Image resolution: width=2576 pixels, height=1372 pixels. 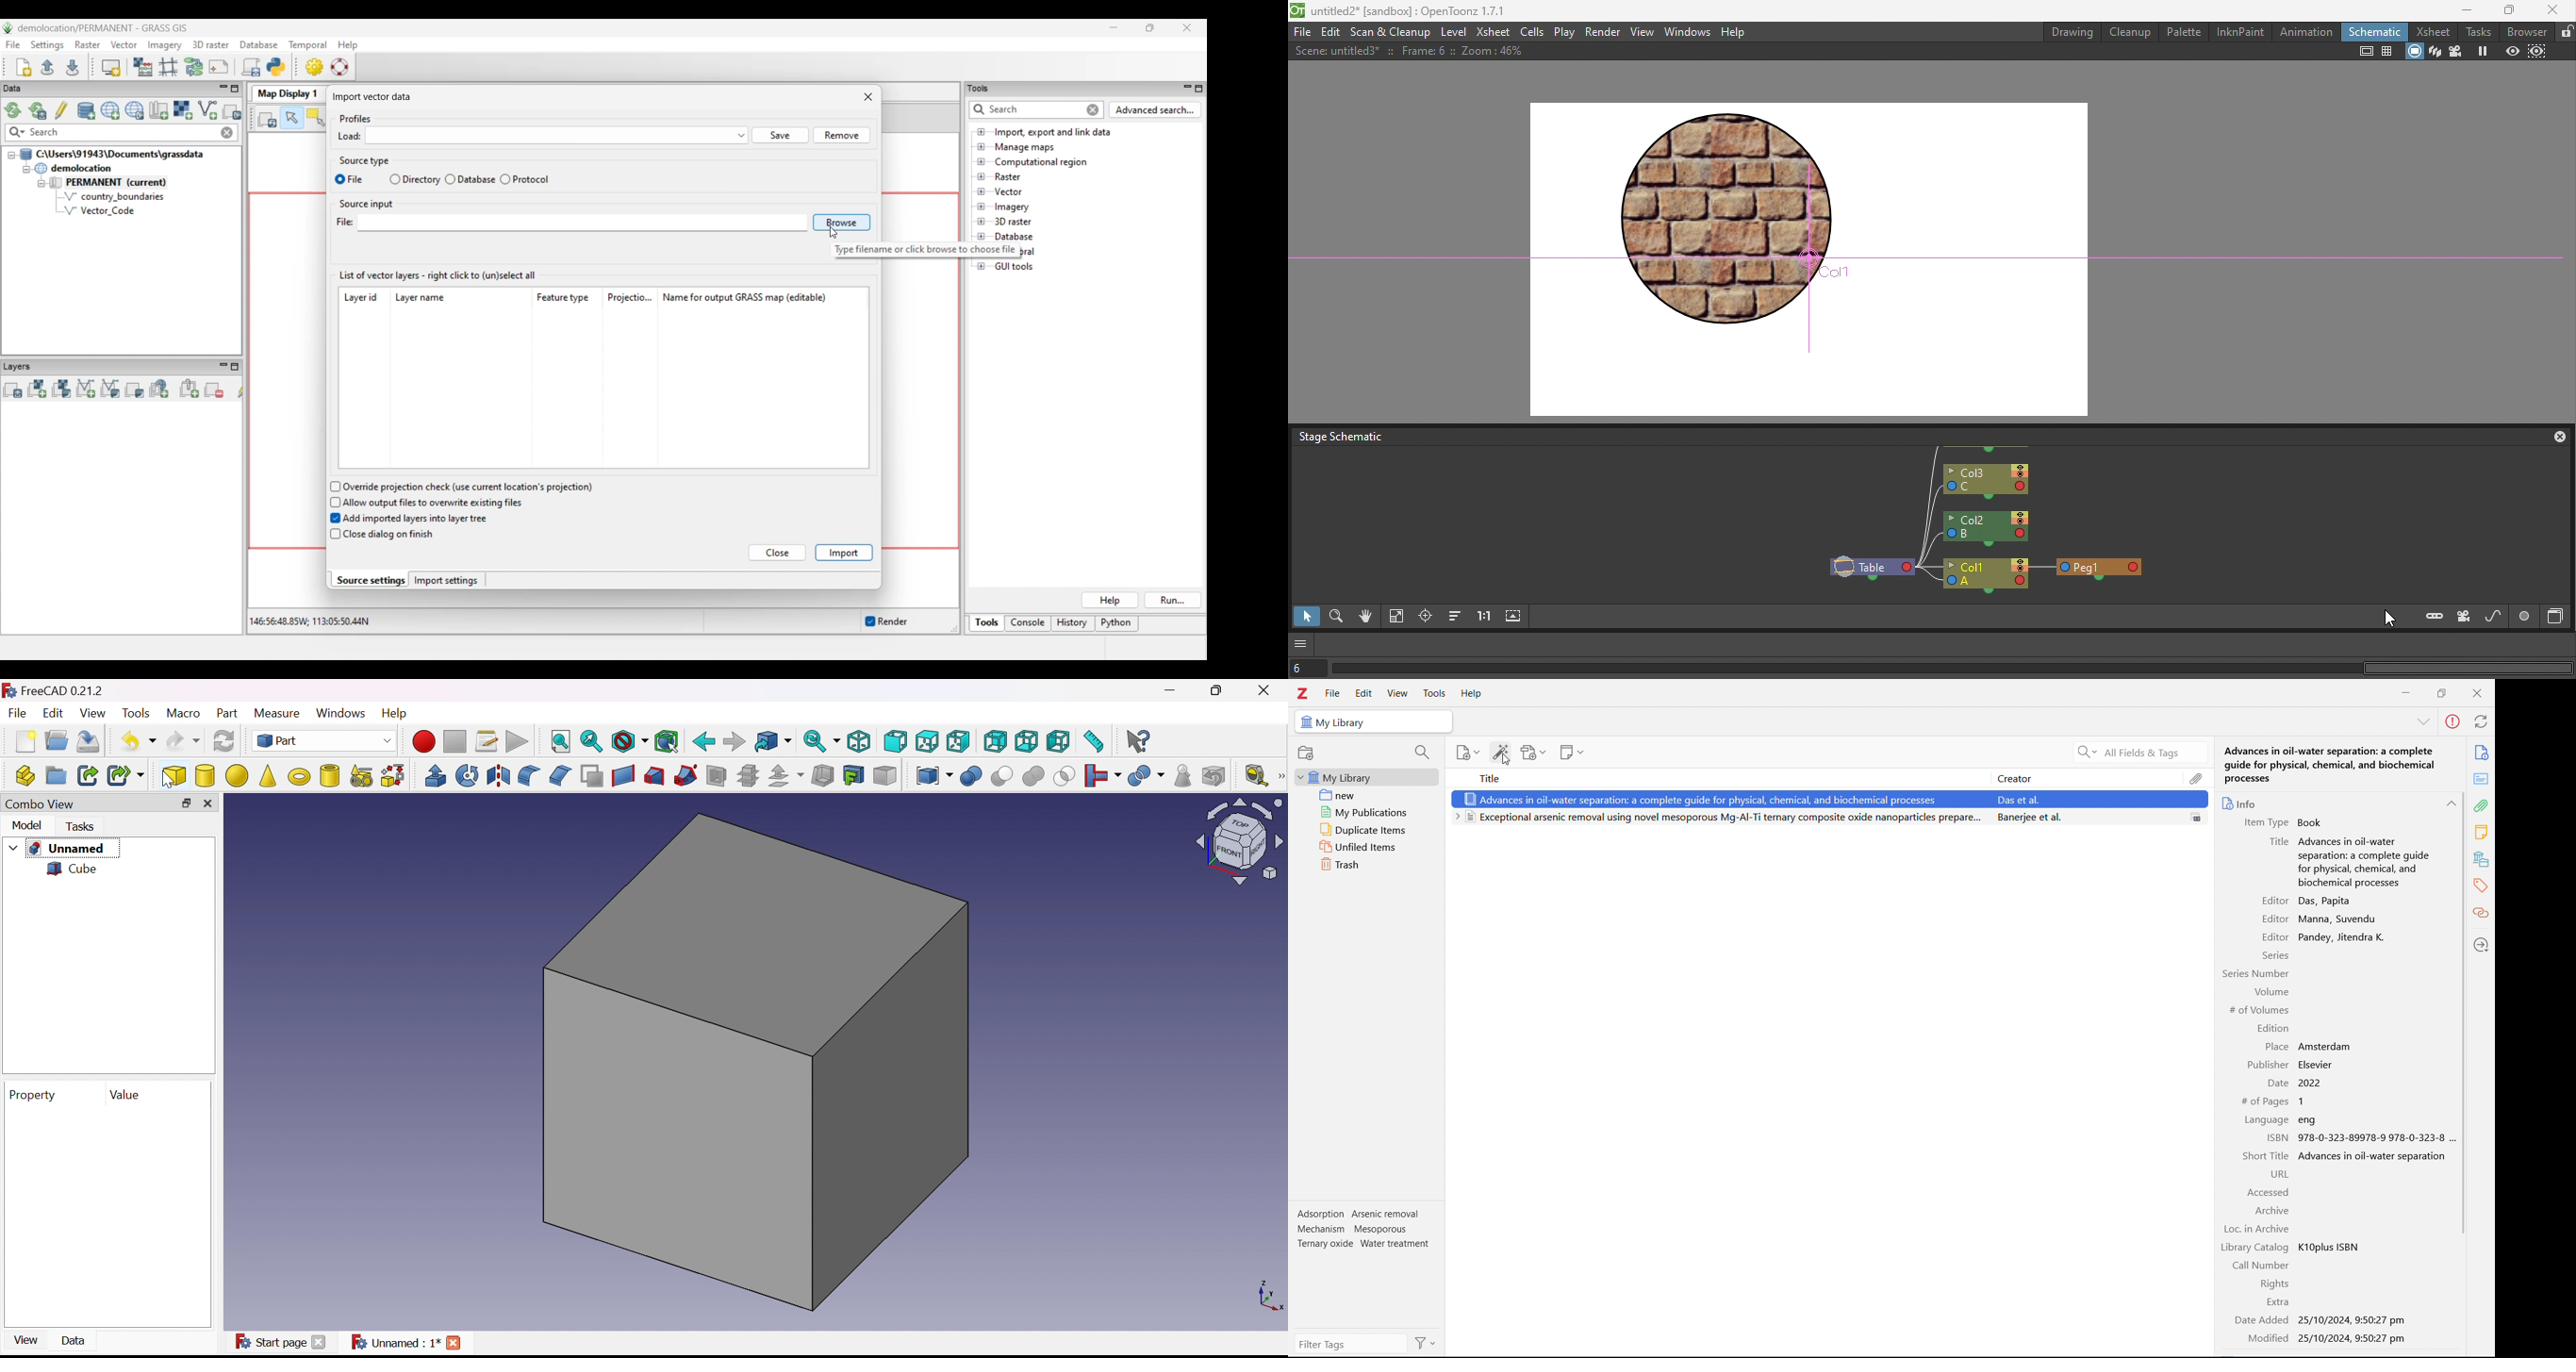 I want to click on Part, so click(x=324, y=742).